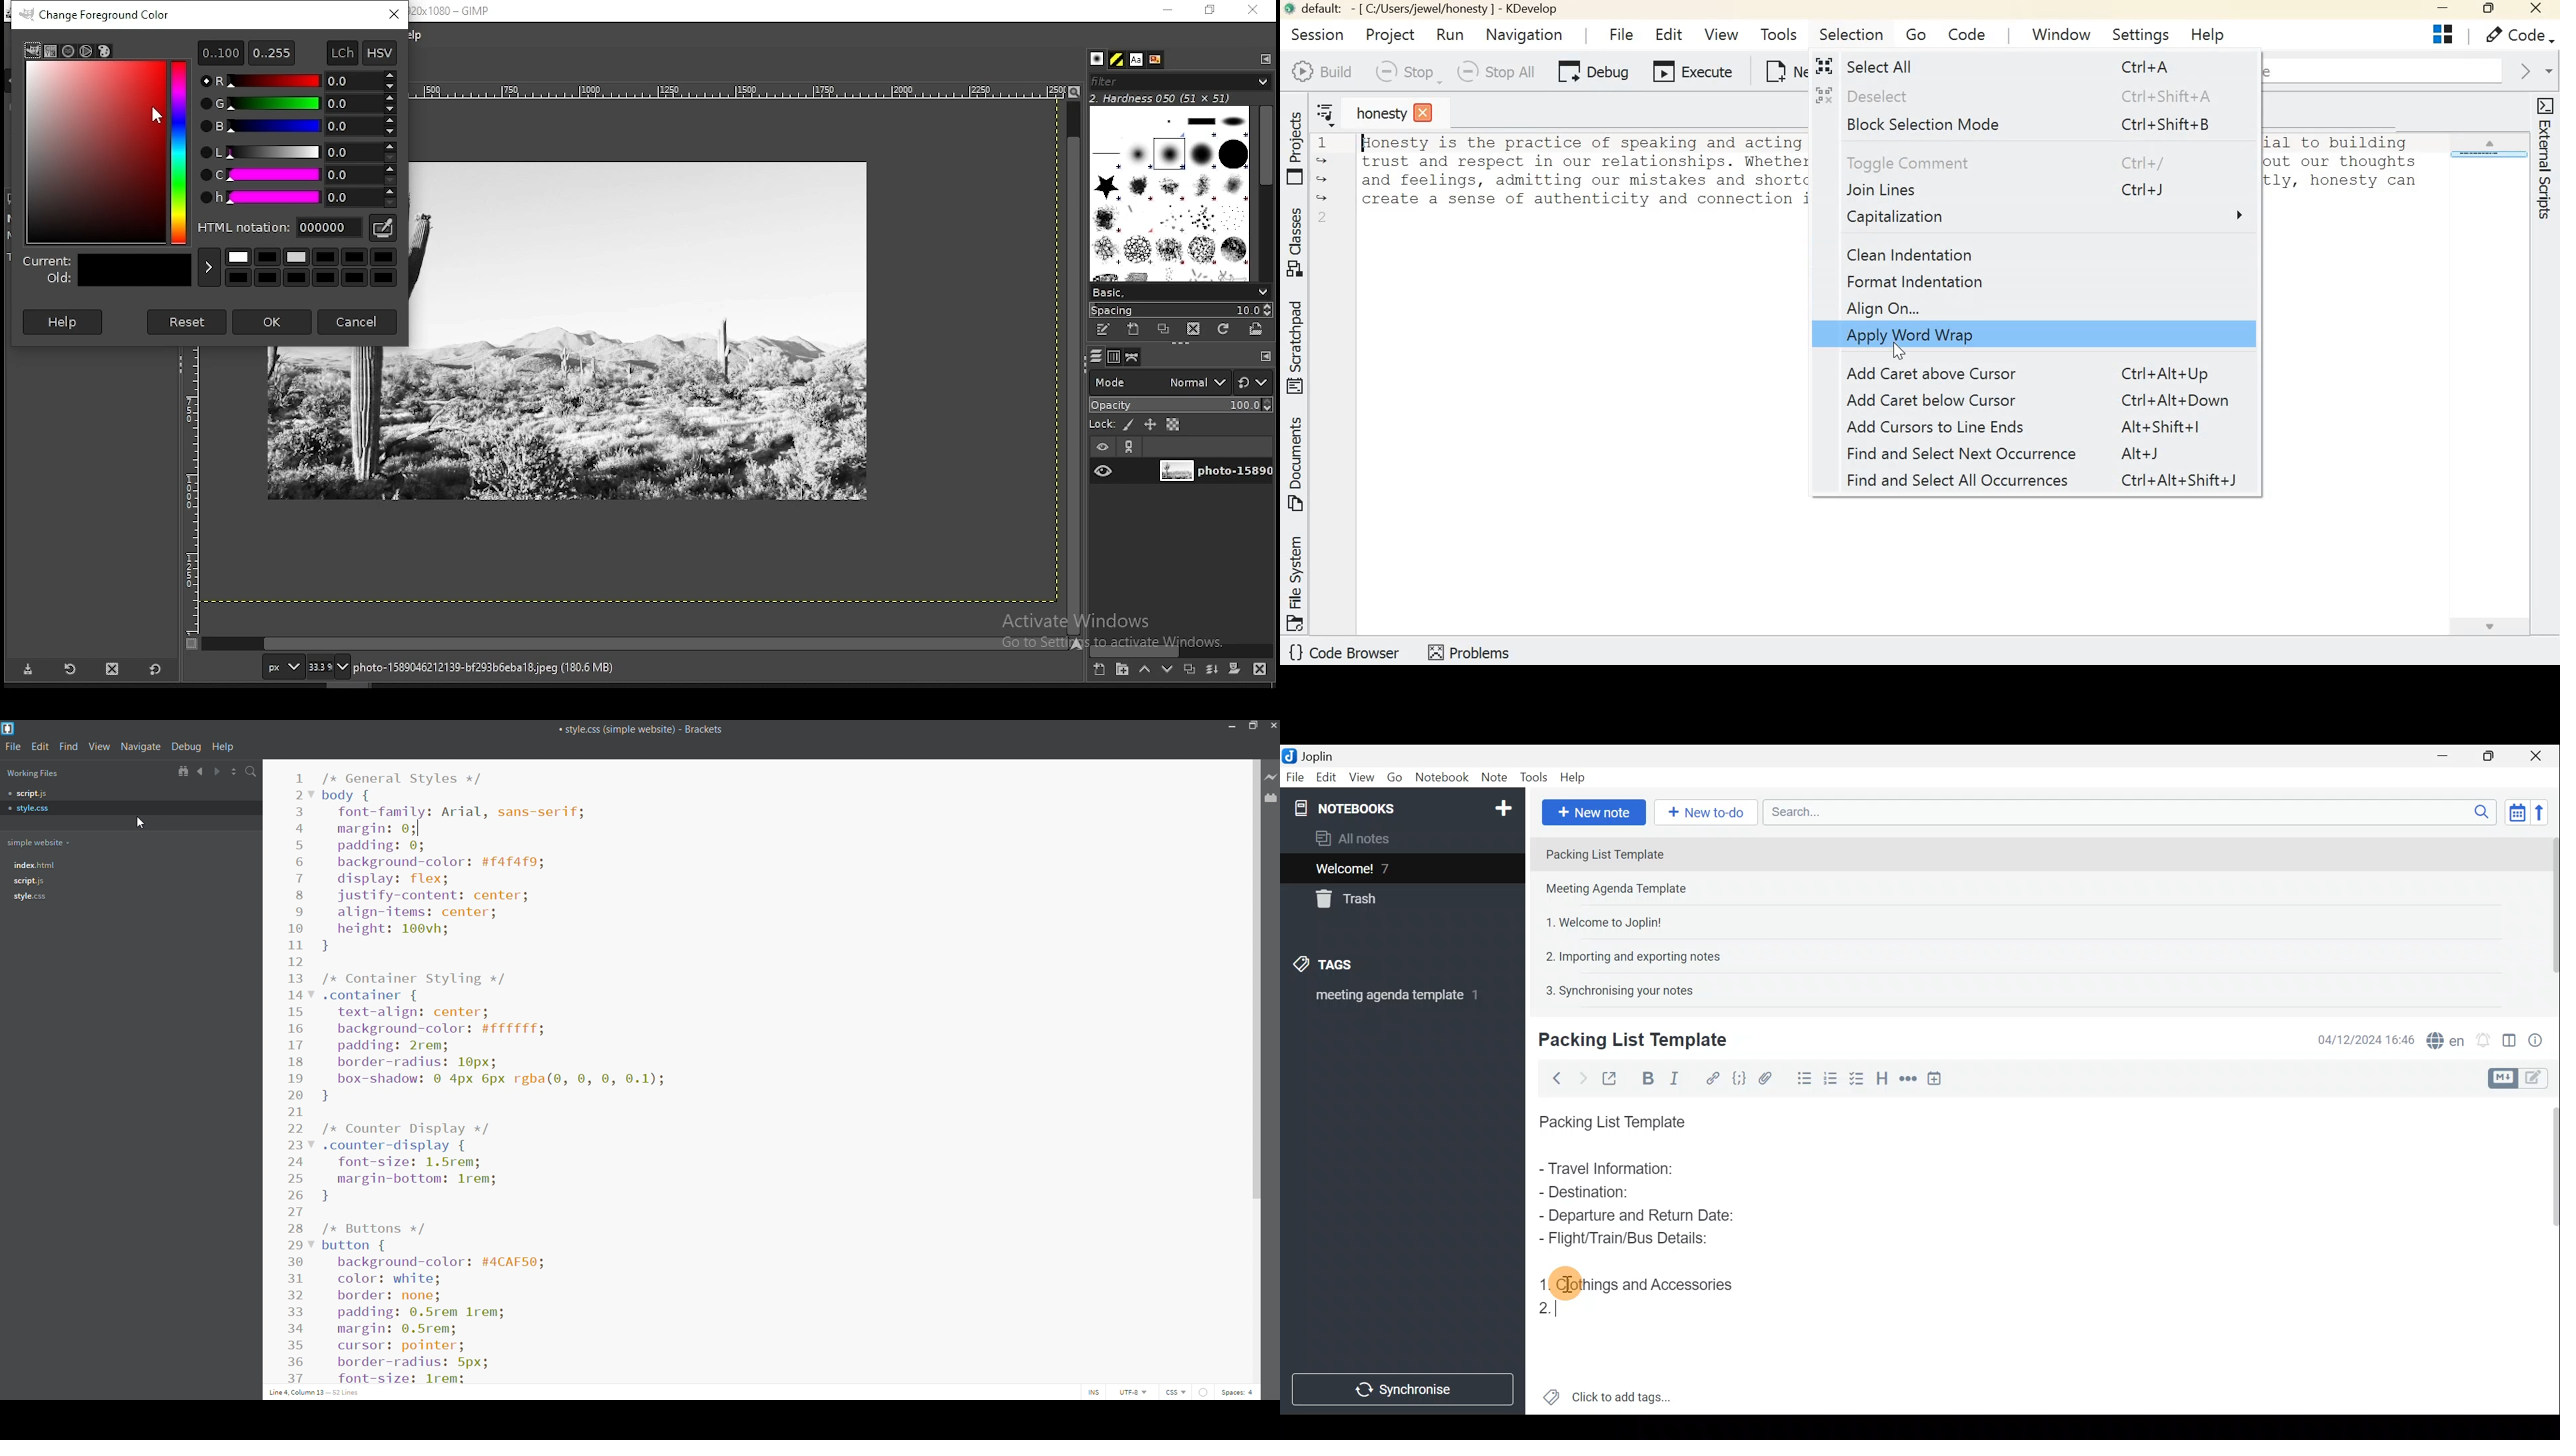 The width and height of the screenshot is (2576, 1456). Describe the element at coordinates (1101, 448) in the screenshot. I see `layer visibility` at that location.